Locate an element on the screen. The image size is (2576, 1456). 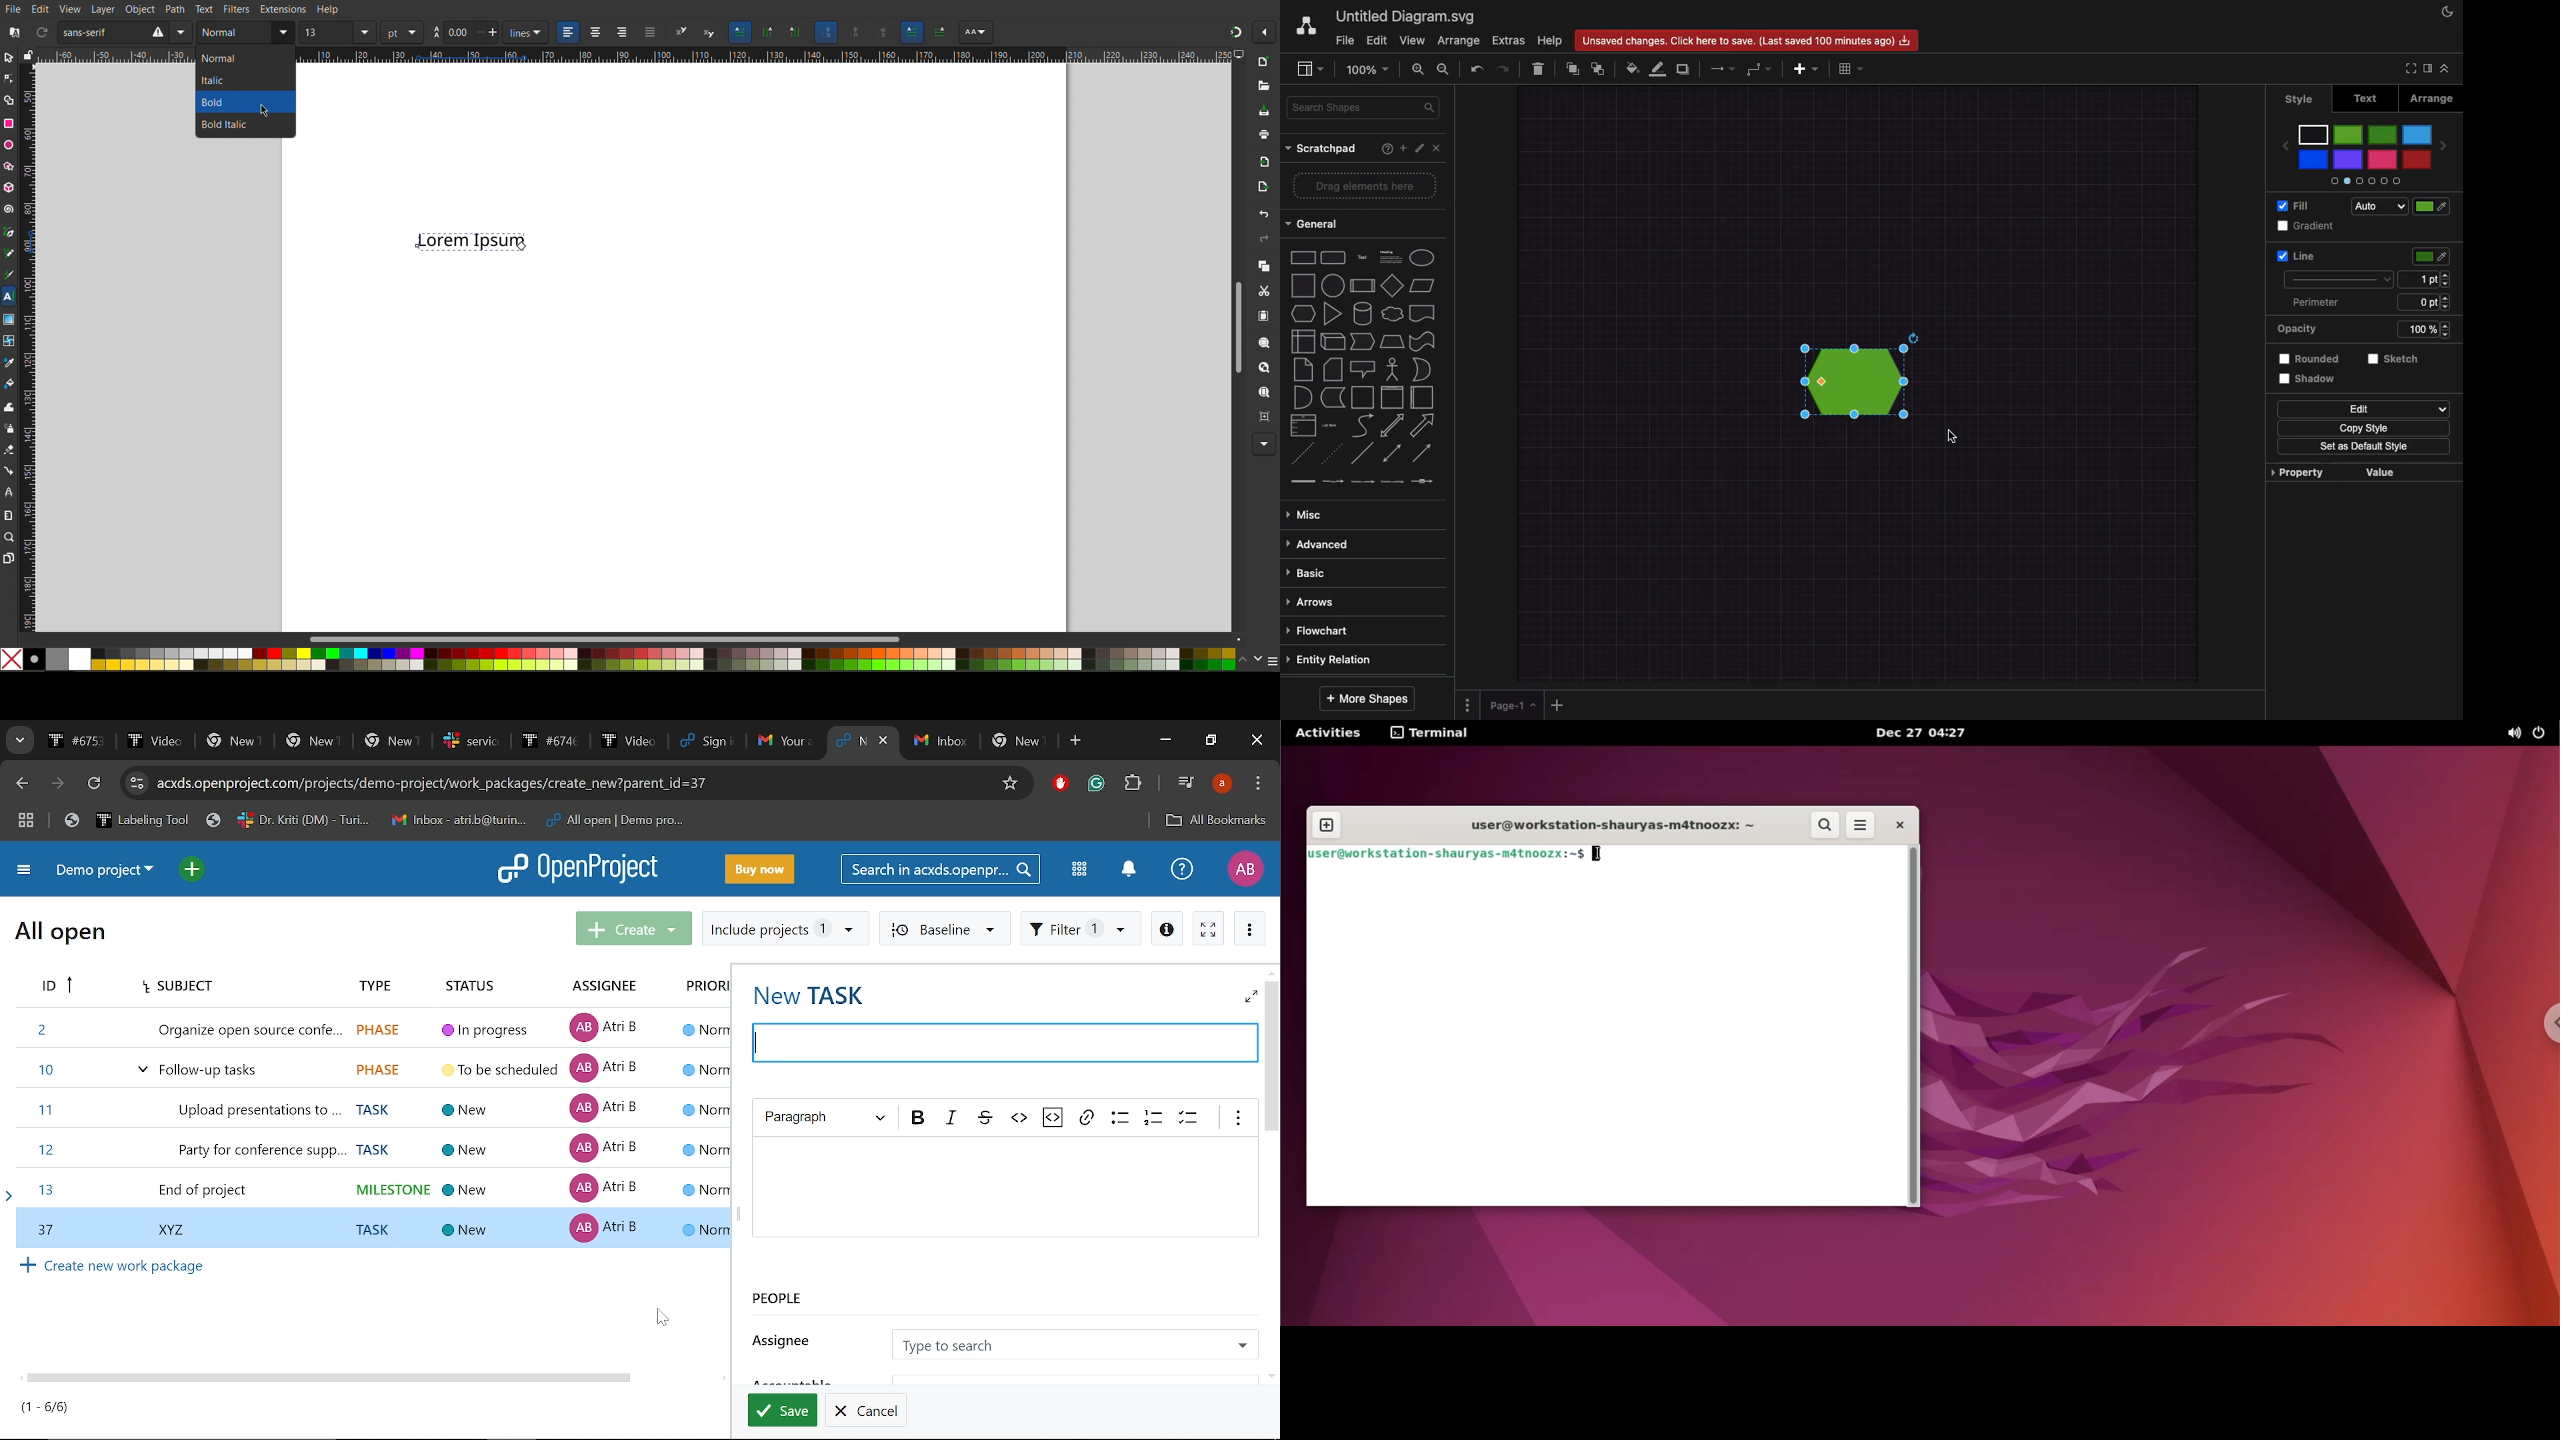
Untitled diagram.svg is located at coordinates (1406, 16).